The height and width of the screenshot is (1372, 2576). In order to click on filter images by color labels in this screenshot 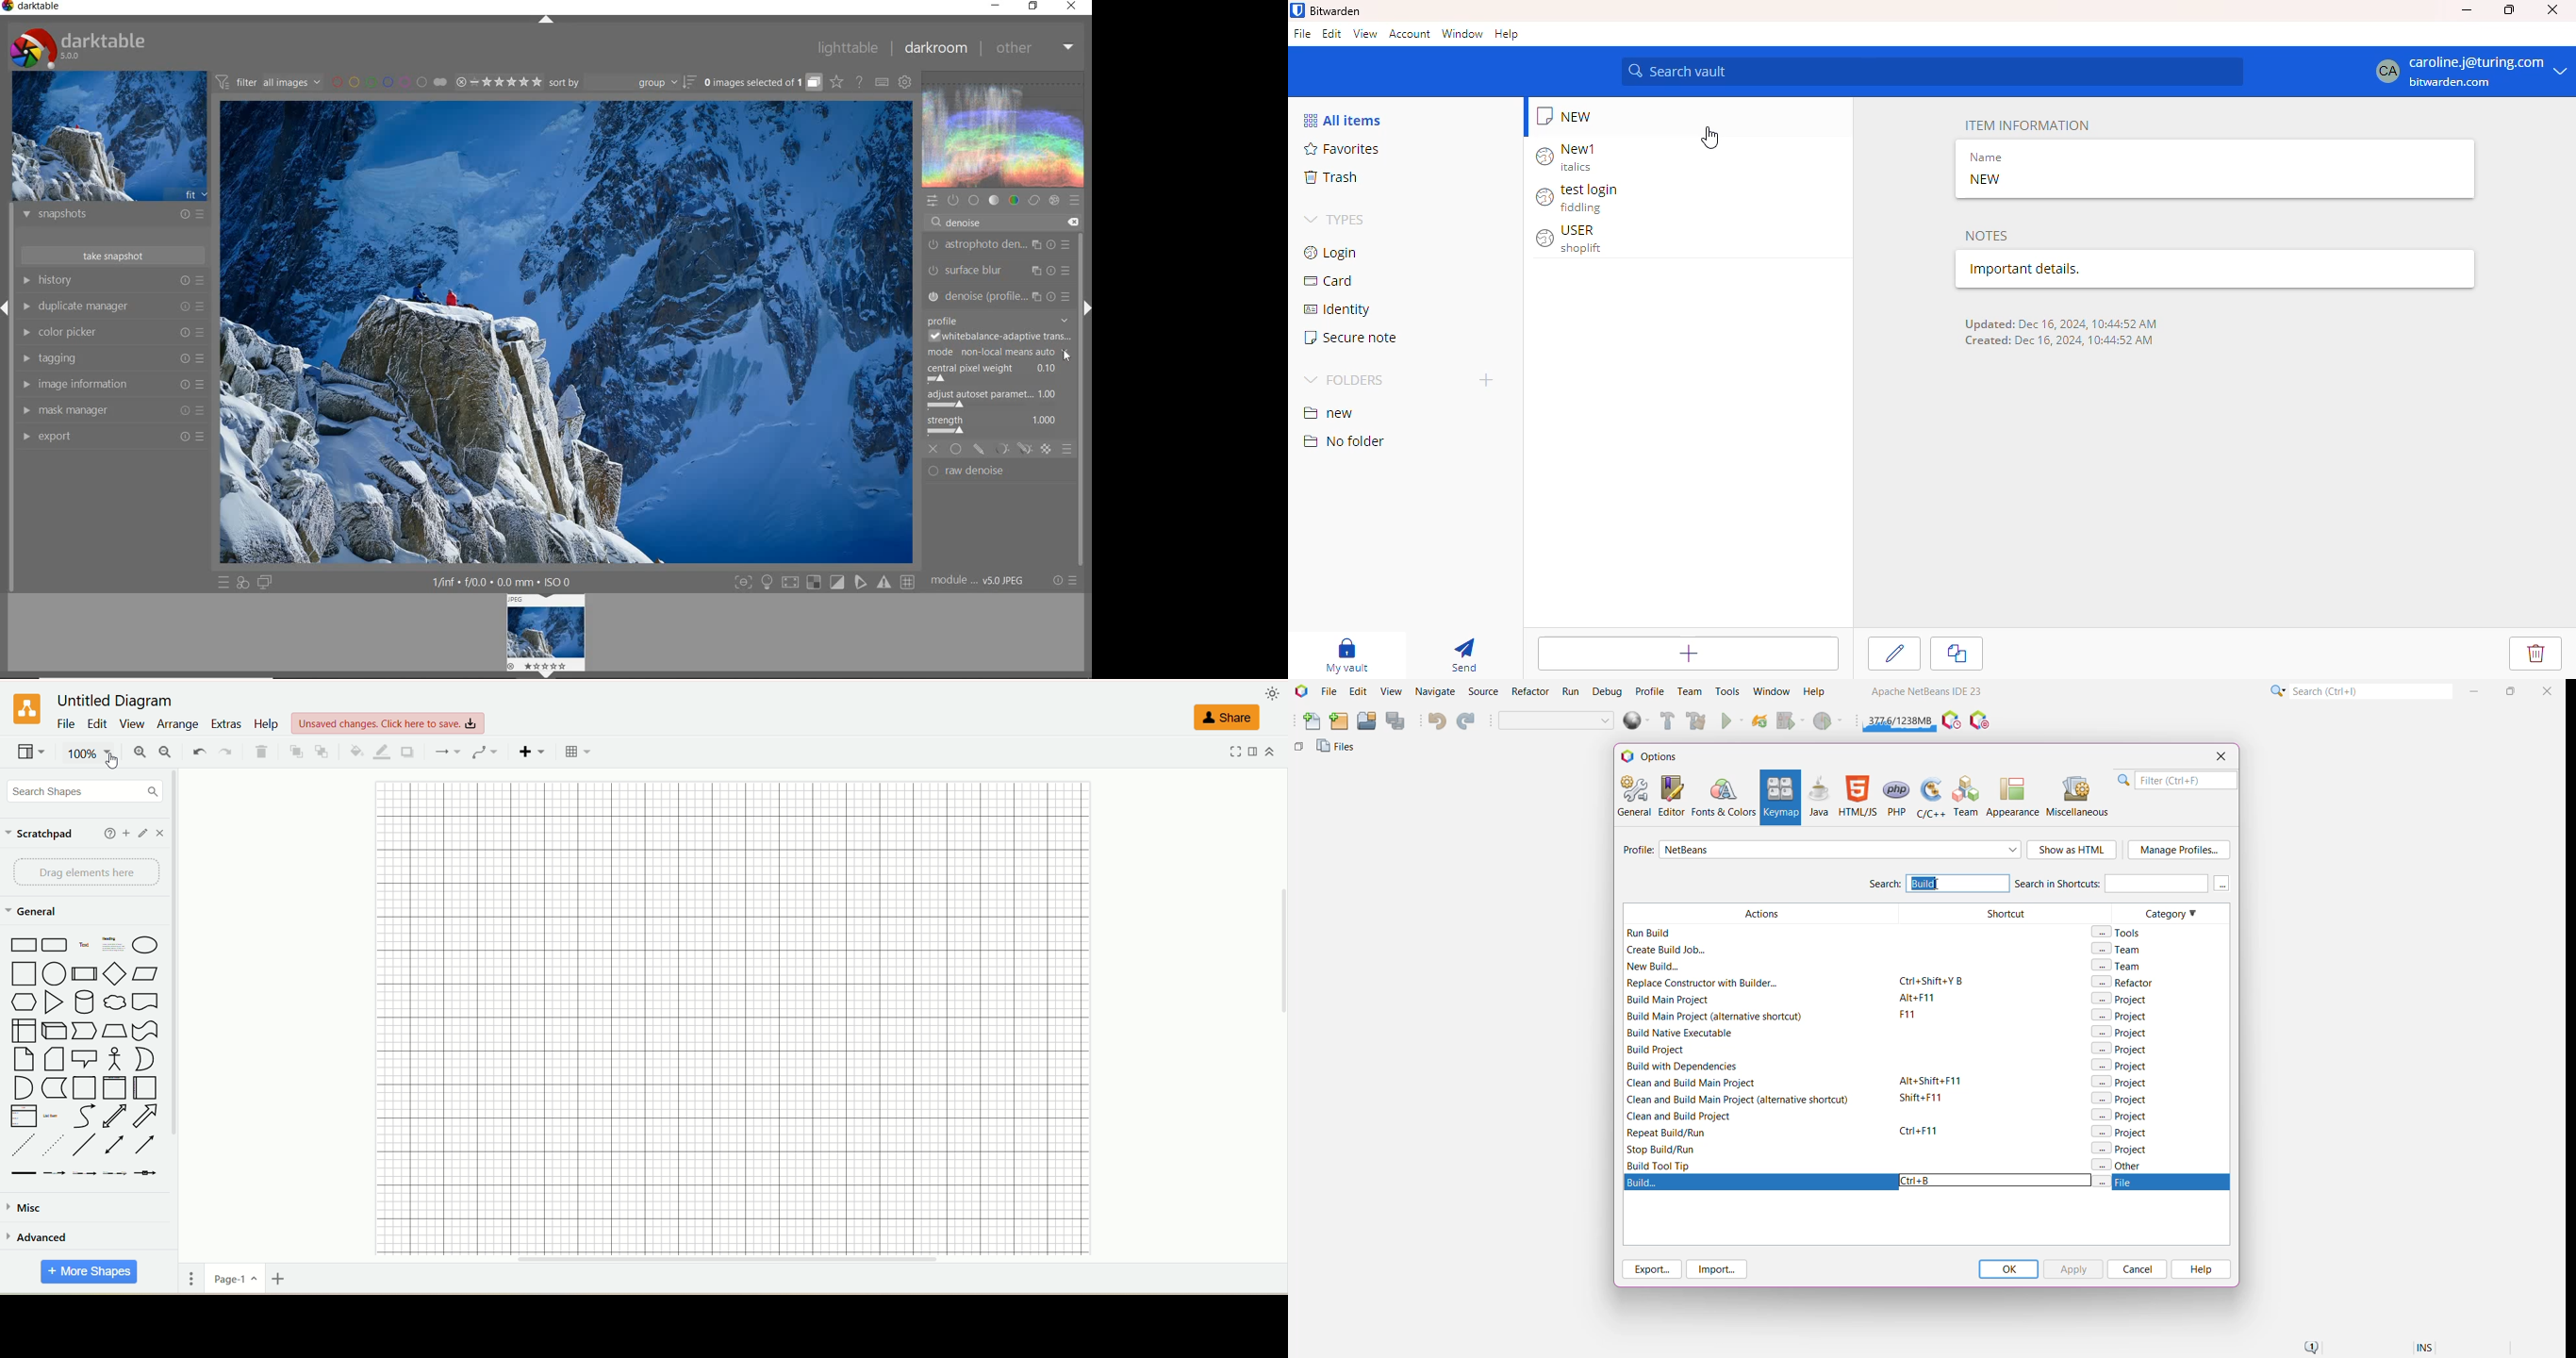, I will do `click(390, 81)`.